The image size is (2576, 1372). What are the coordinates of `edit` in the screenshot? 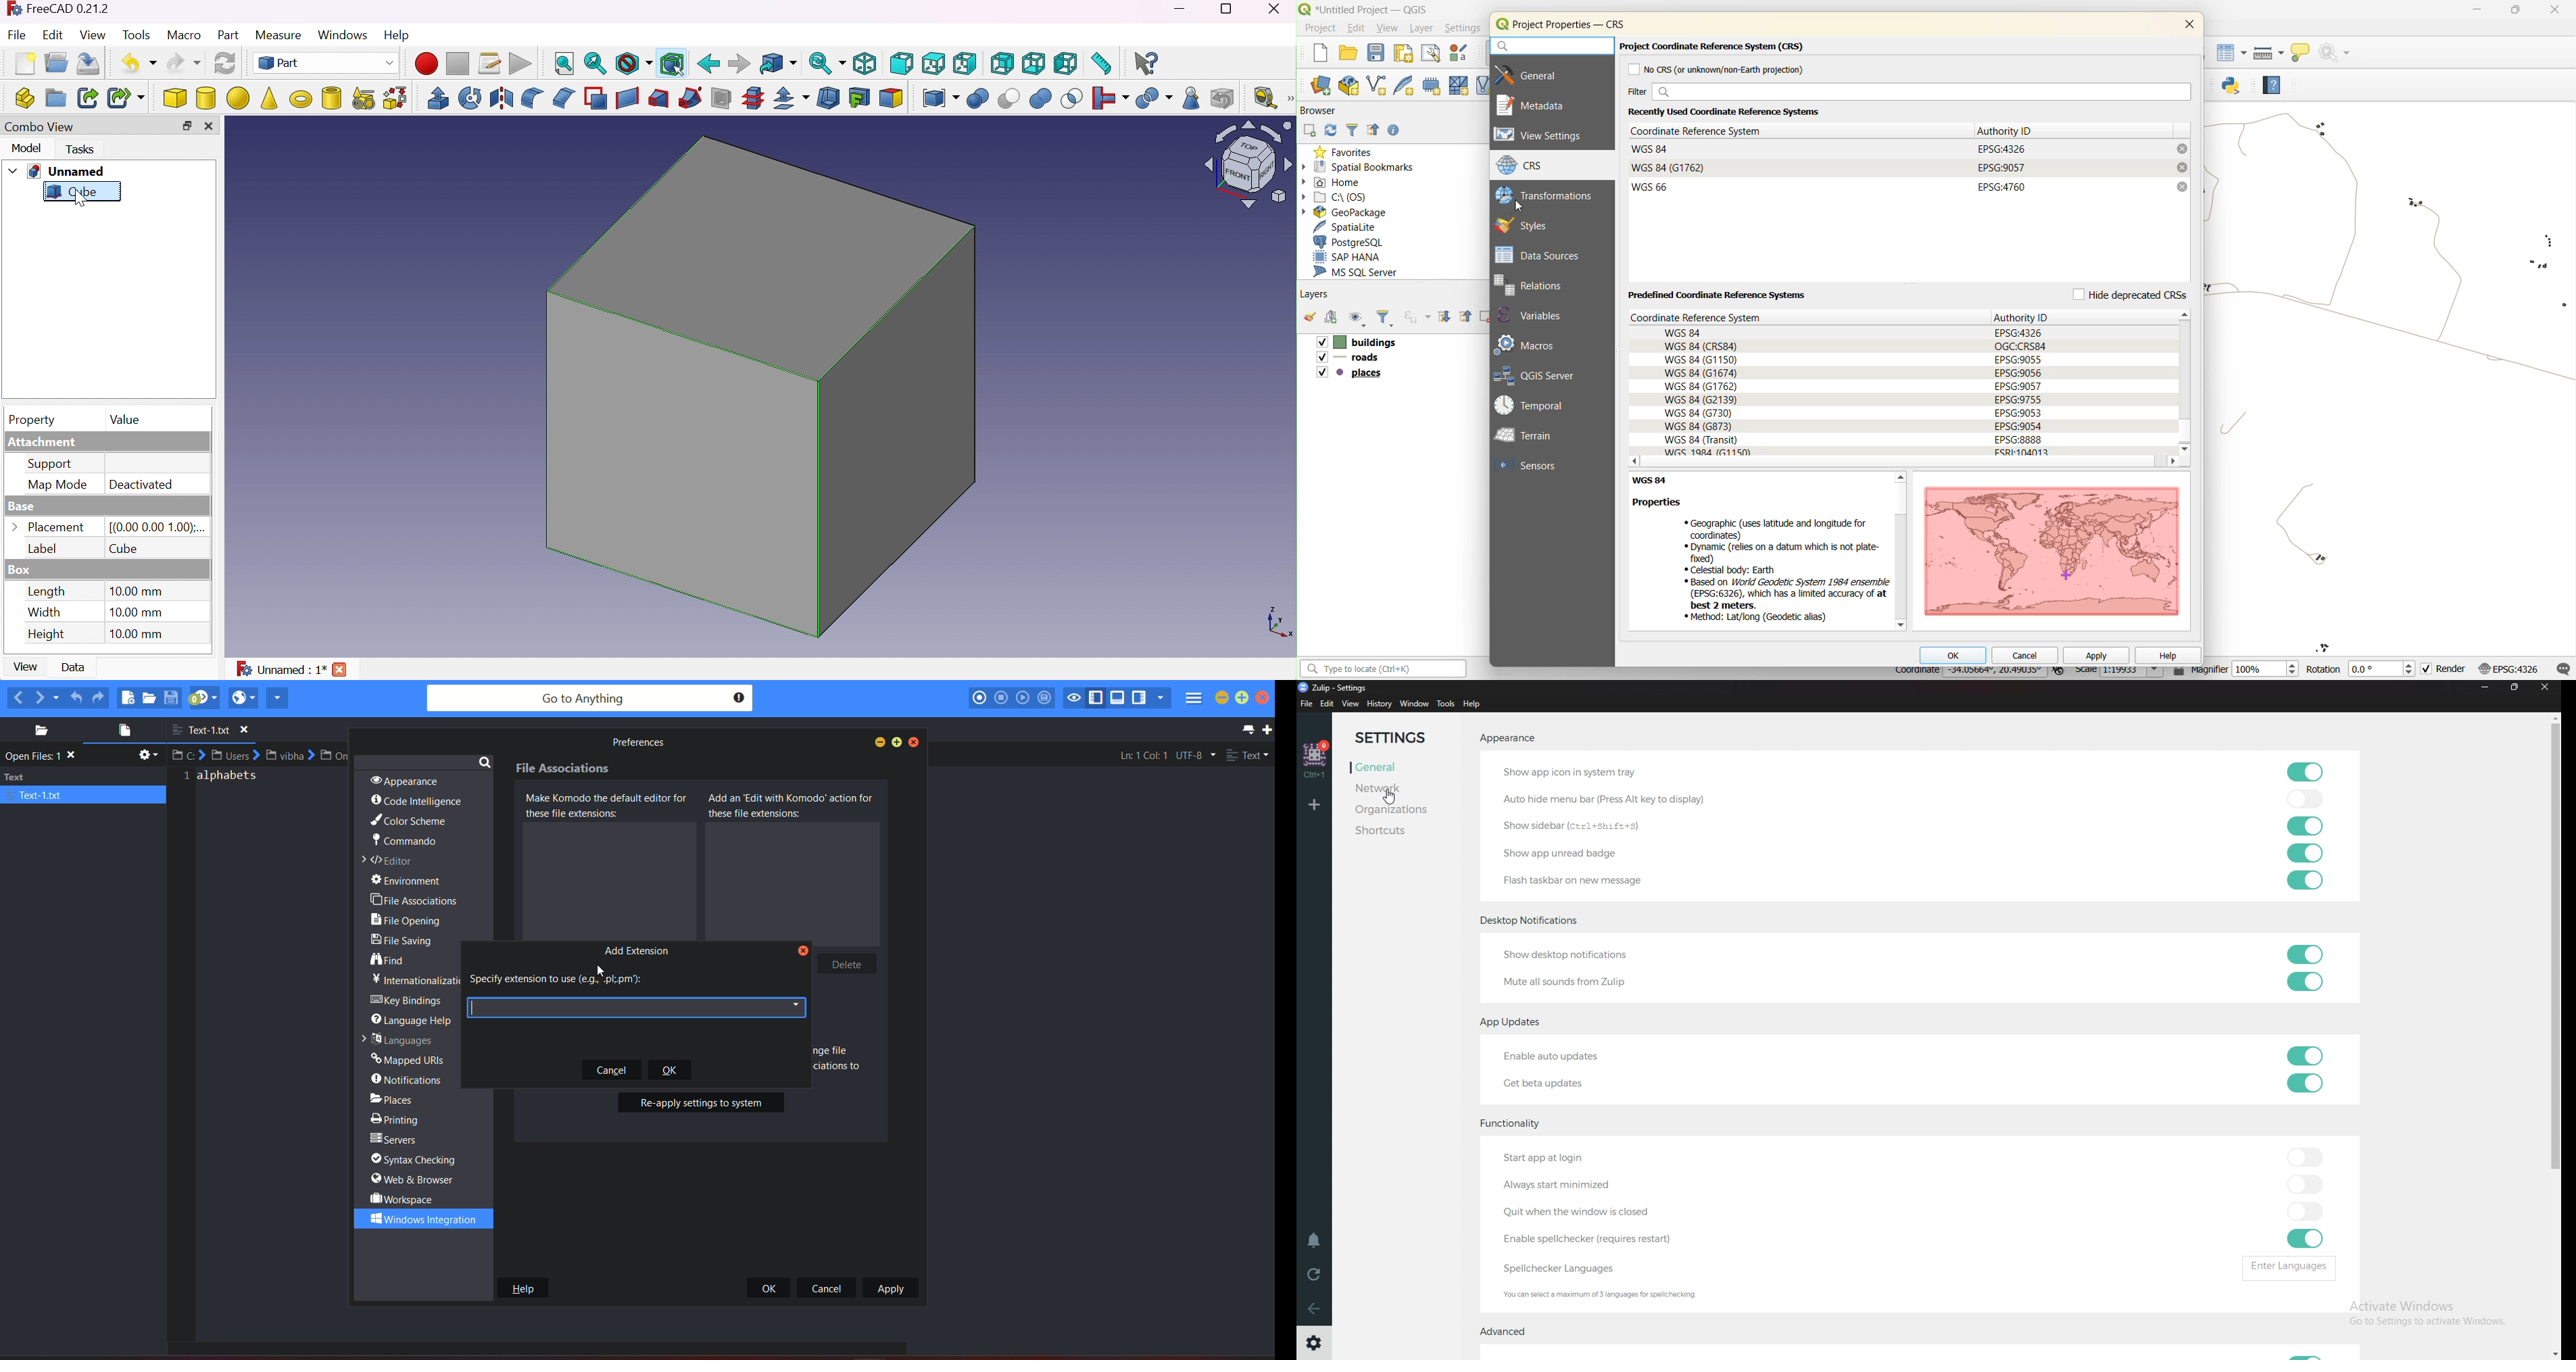 It's located at (1327, 704).